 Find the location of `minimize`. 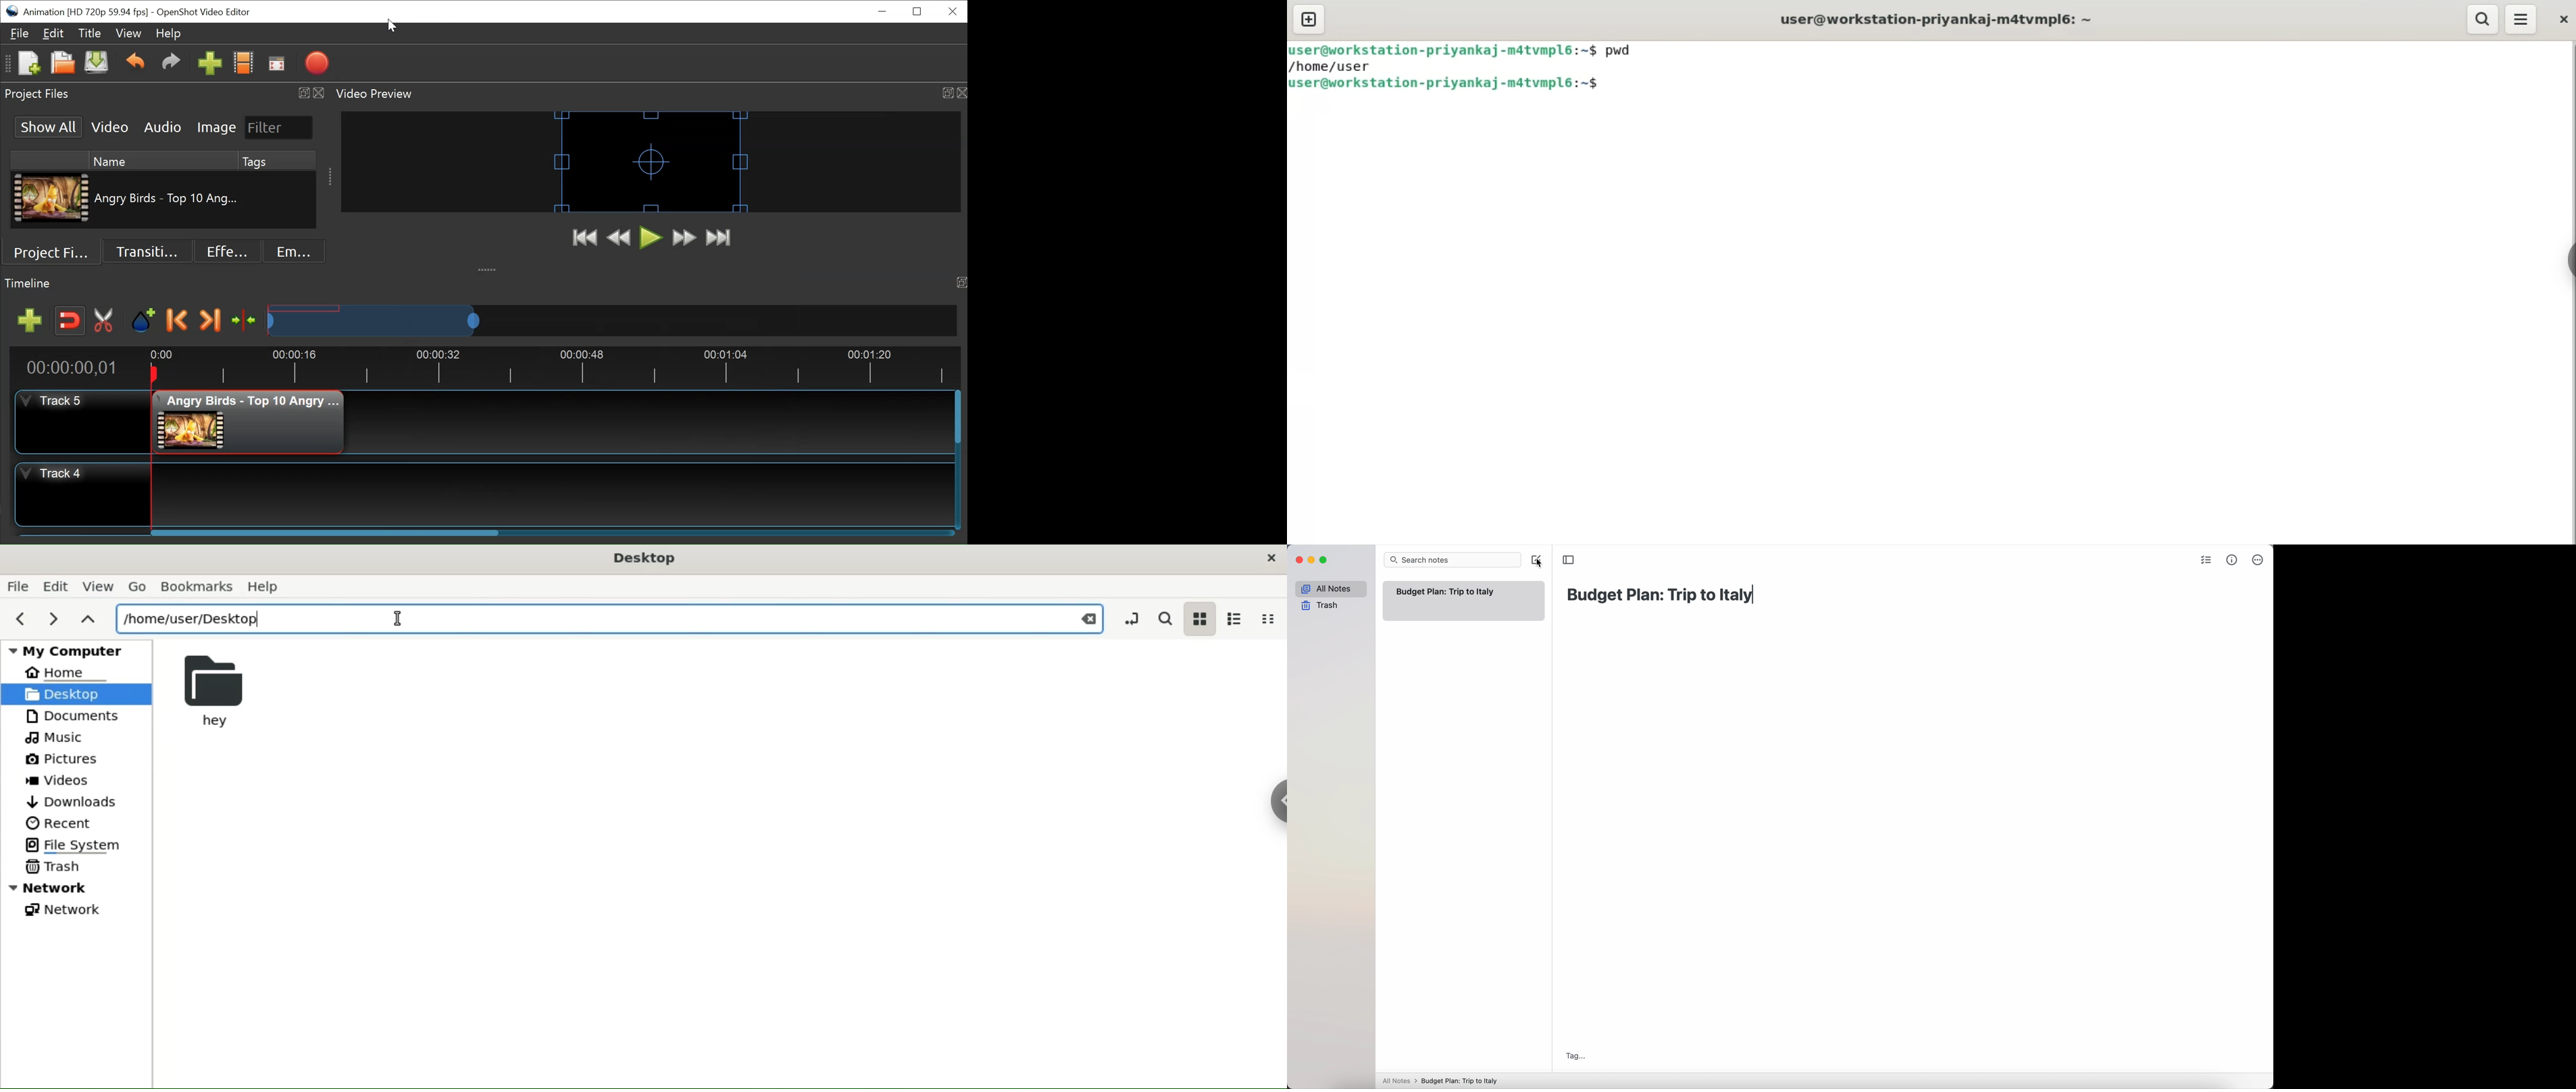

minimize is located at coordinates (1314, 560).